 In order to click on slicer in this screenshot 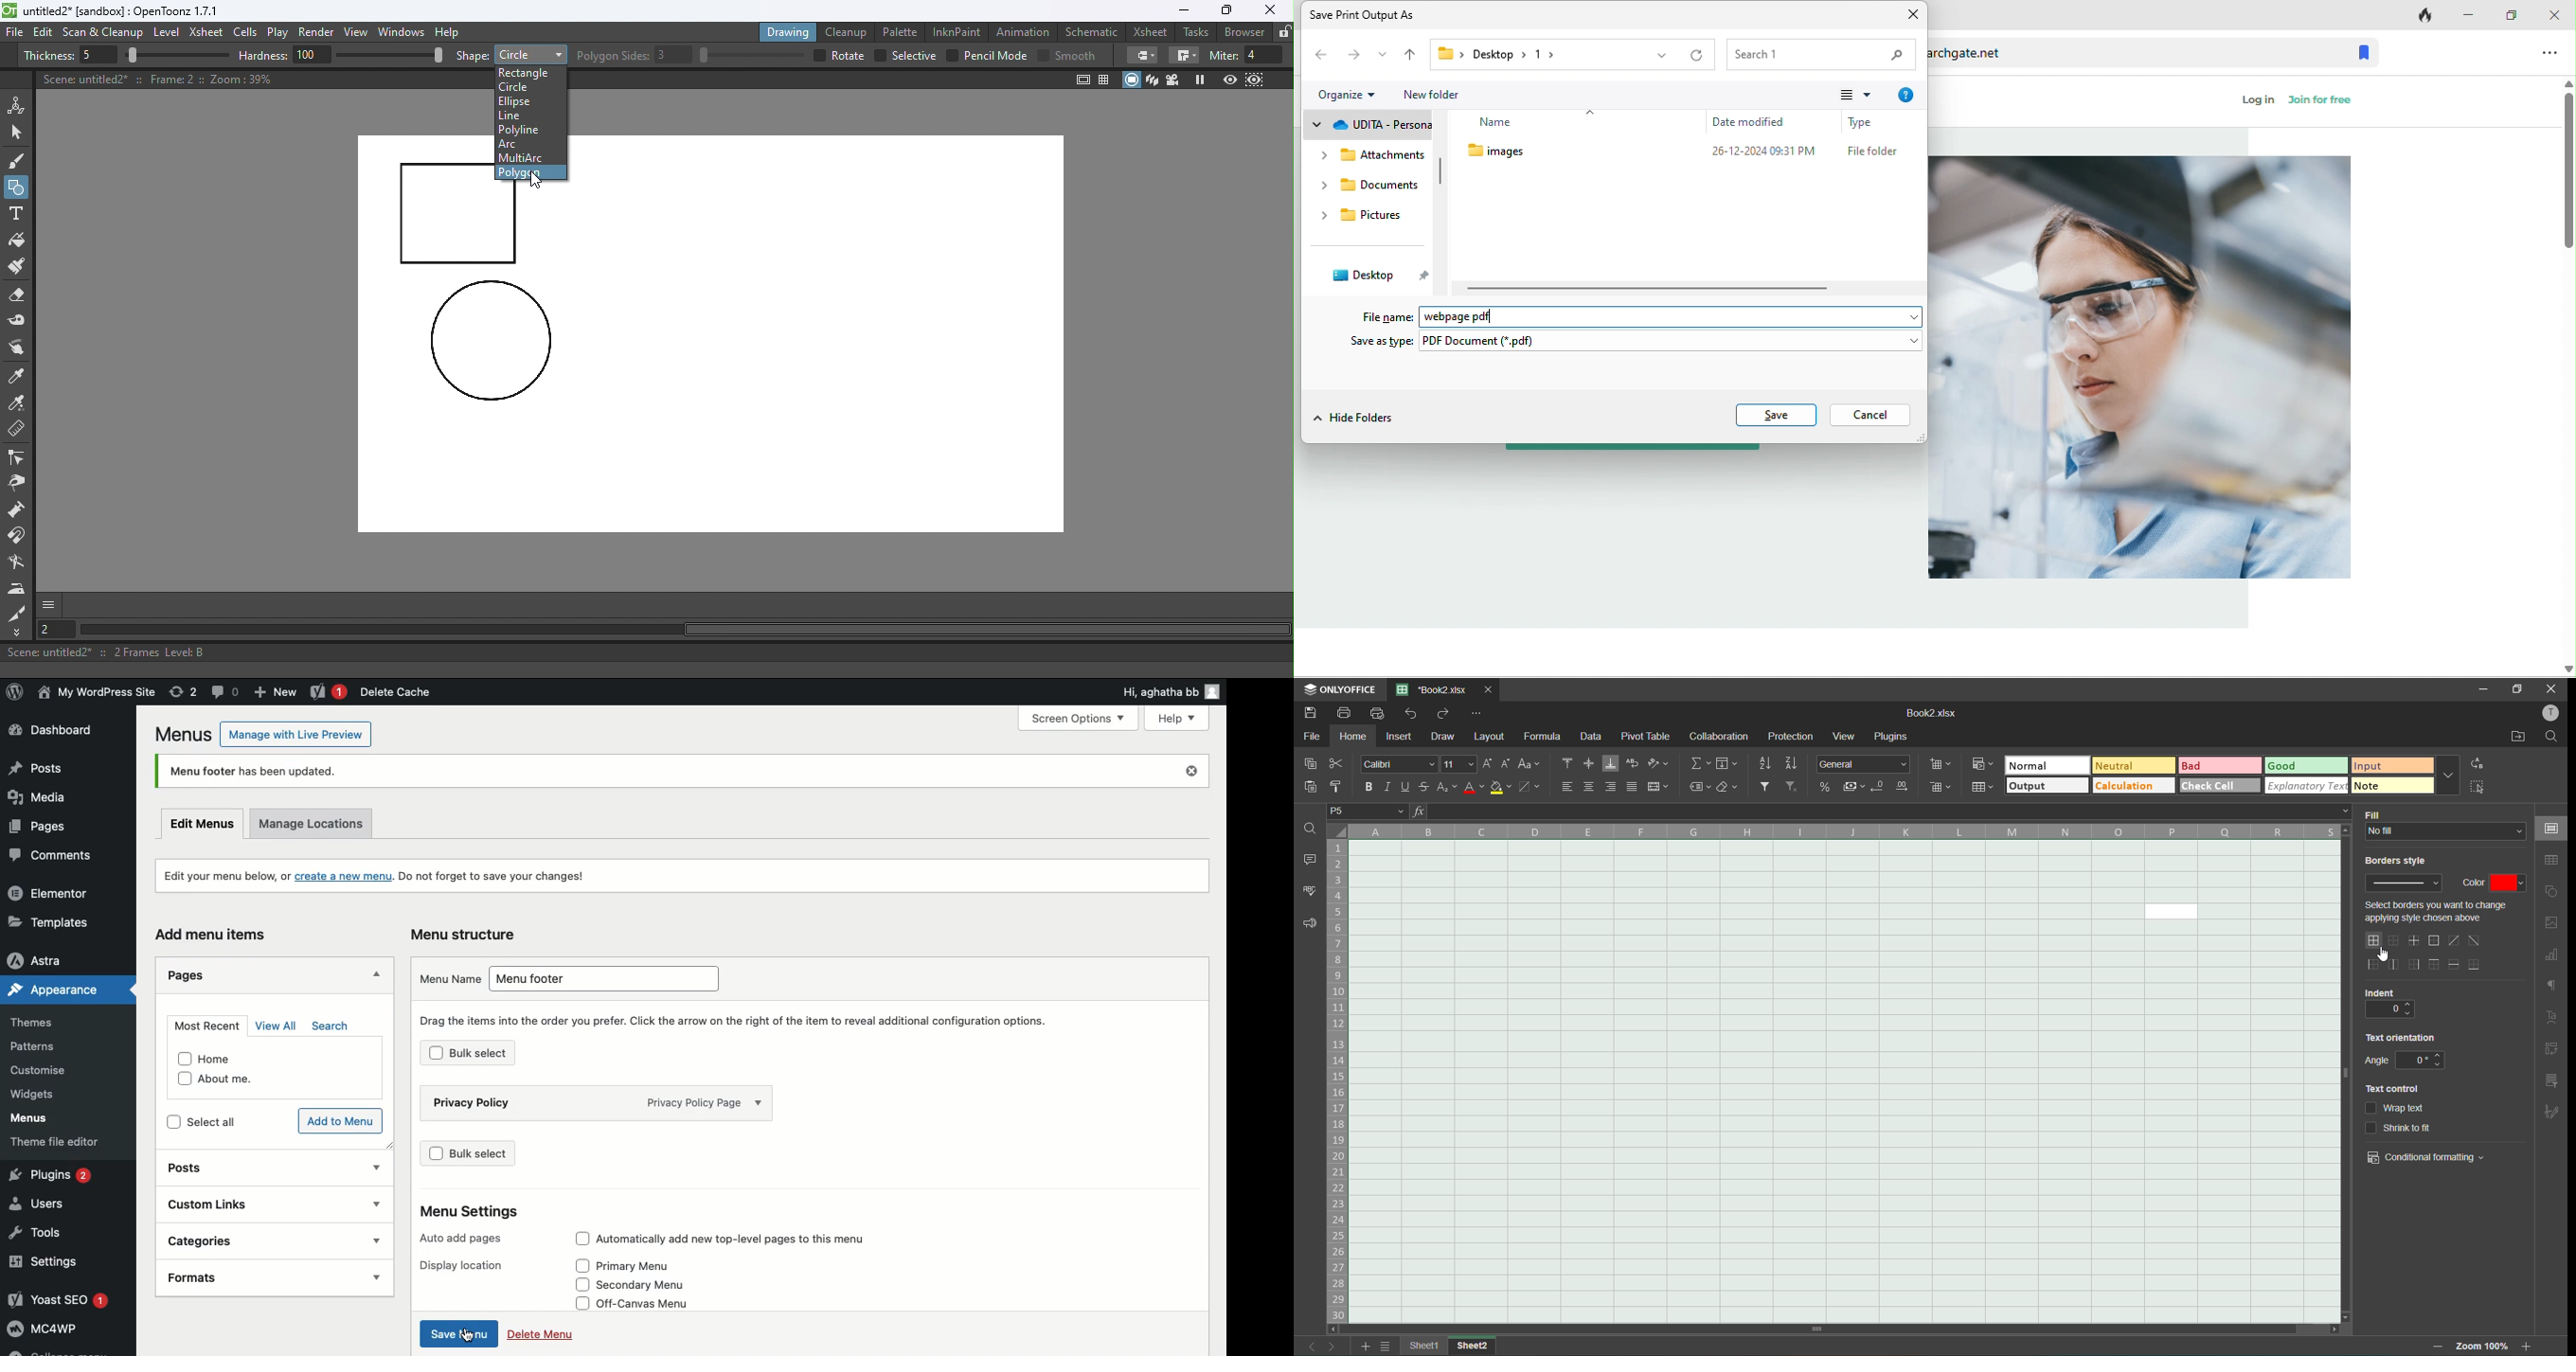, I will do `click(2553, 1083)`.